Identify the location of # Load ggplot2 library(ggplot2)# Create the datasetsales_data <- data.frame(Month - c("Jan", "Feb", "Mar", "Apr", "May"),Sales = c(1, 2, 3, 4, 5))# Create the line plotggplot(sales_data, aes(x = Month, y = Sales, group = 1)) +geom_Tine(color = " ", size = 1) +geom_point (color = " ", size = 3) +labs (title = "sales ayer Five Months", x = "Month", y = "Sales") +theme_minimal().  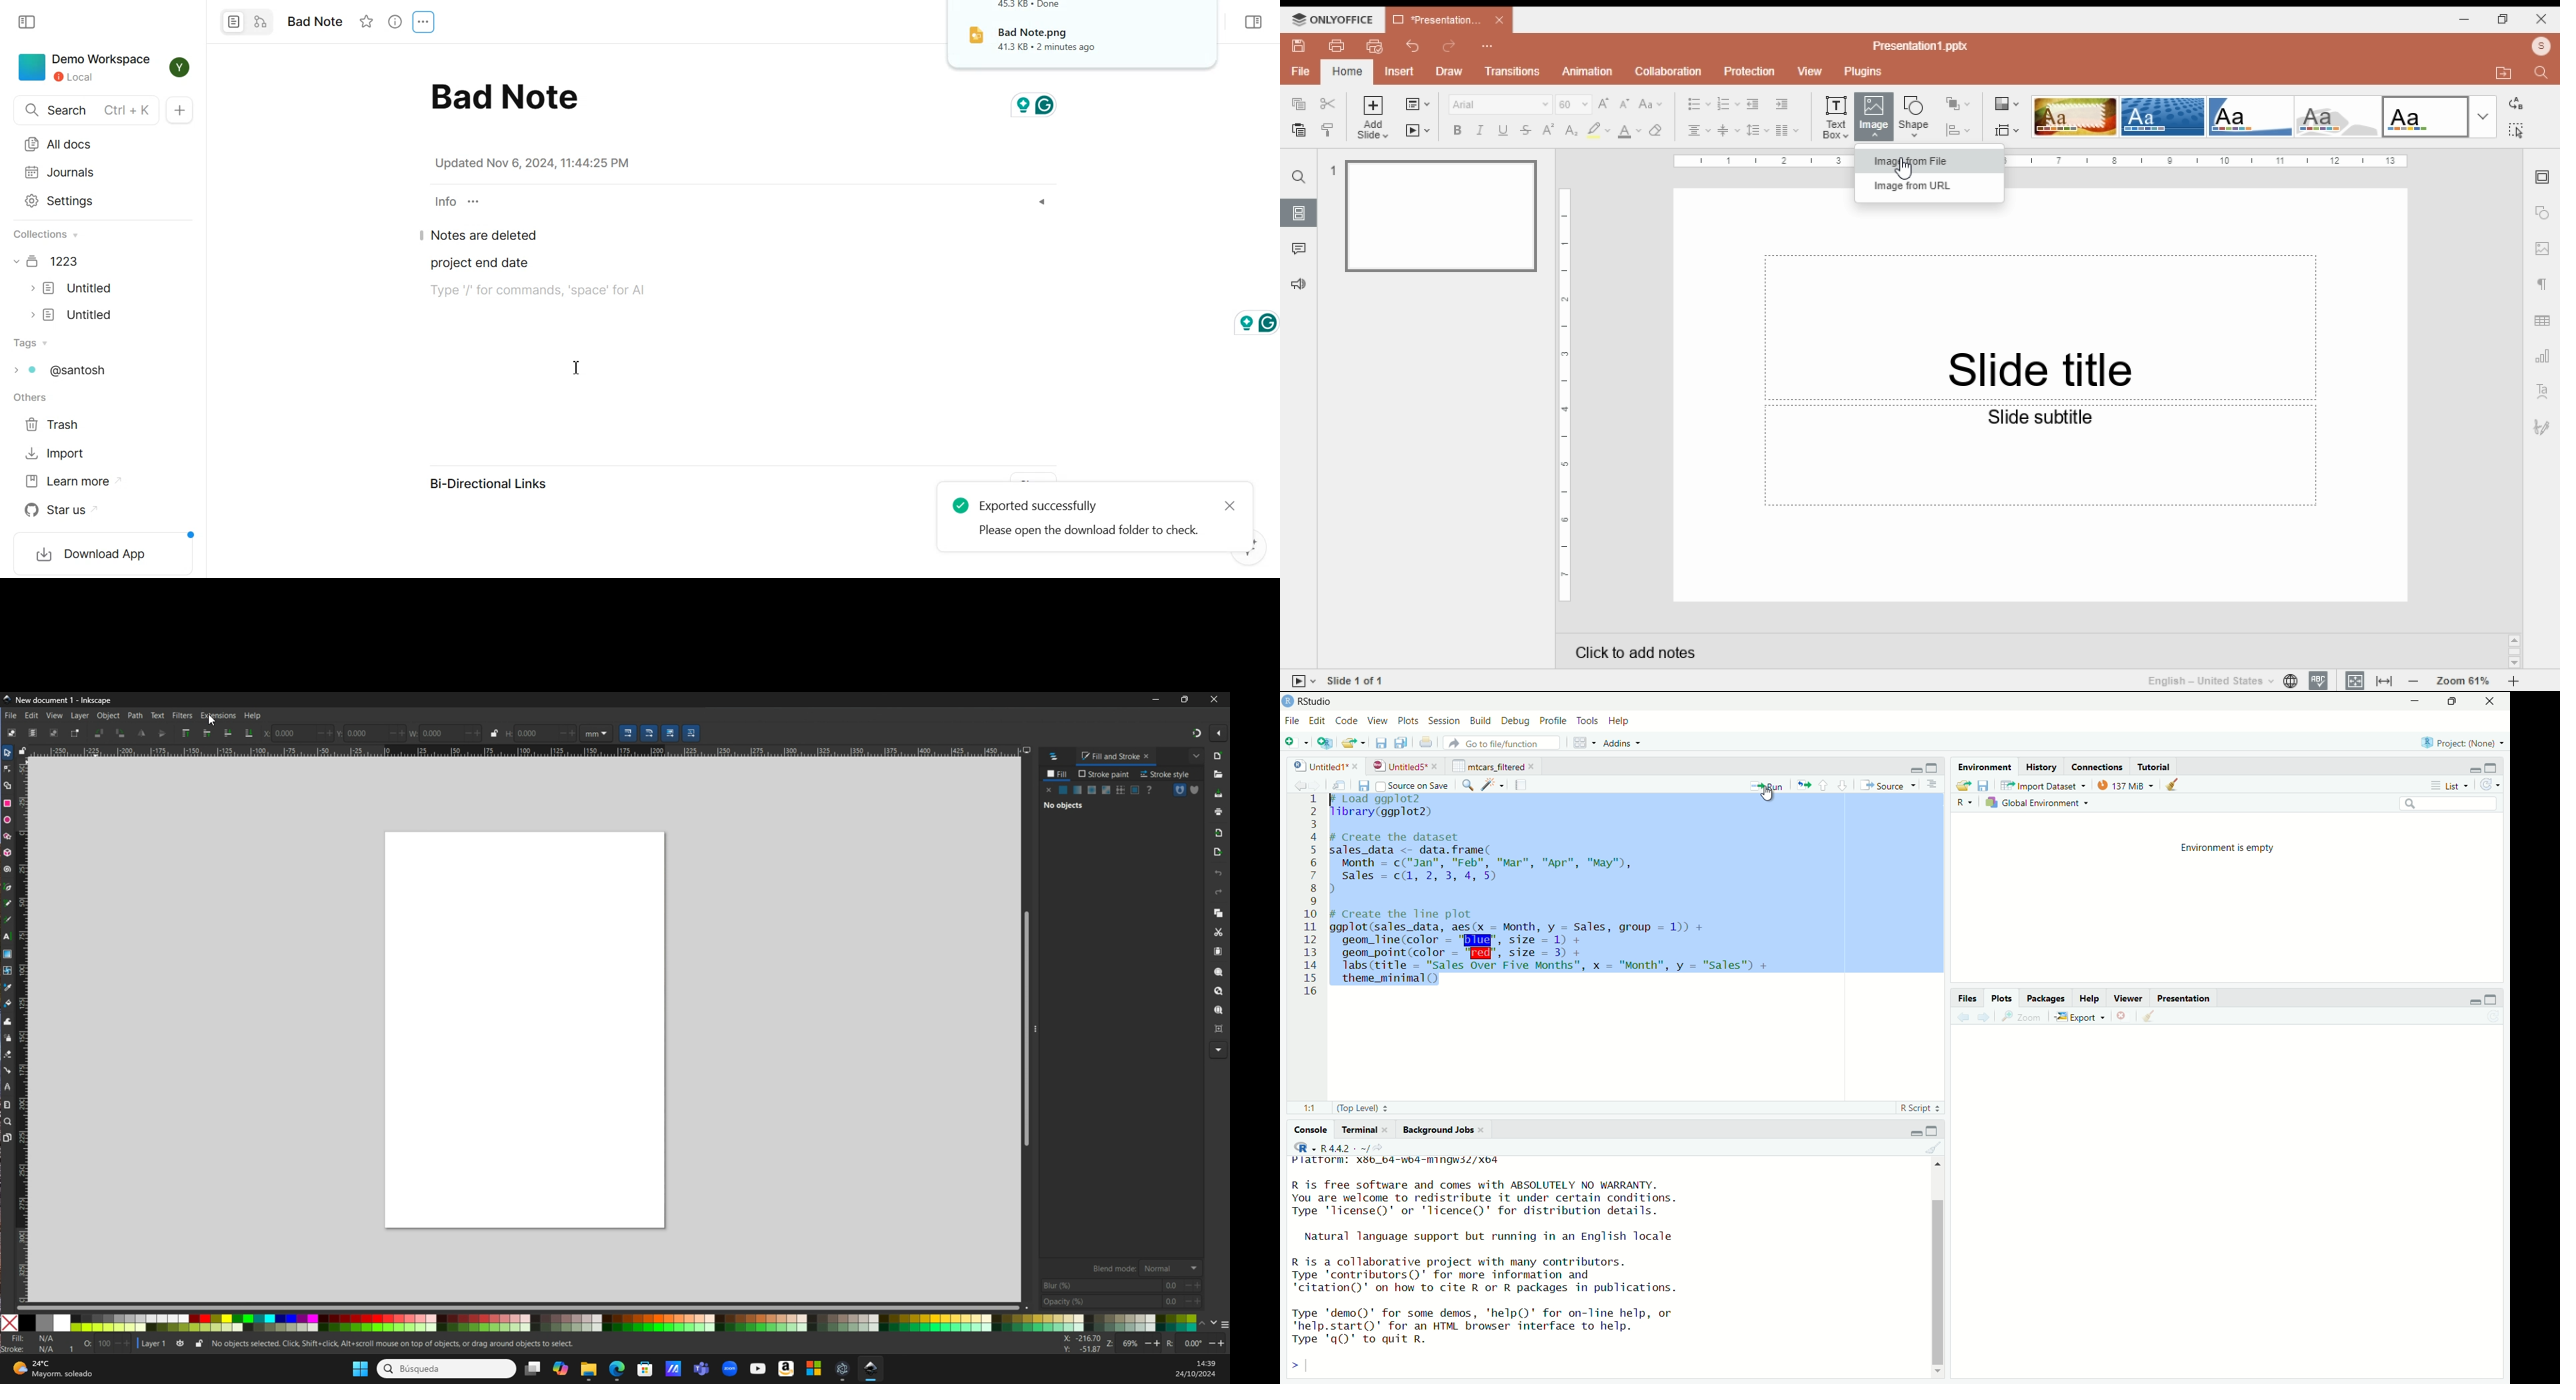
(1556, 894).